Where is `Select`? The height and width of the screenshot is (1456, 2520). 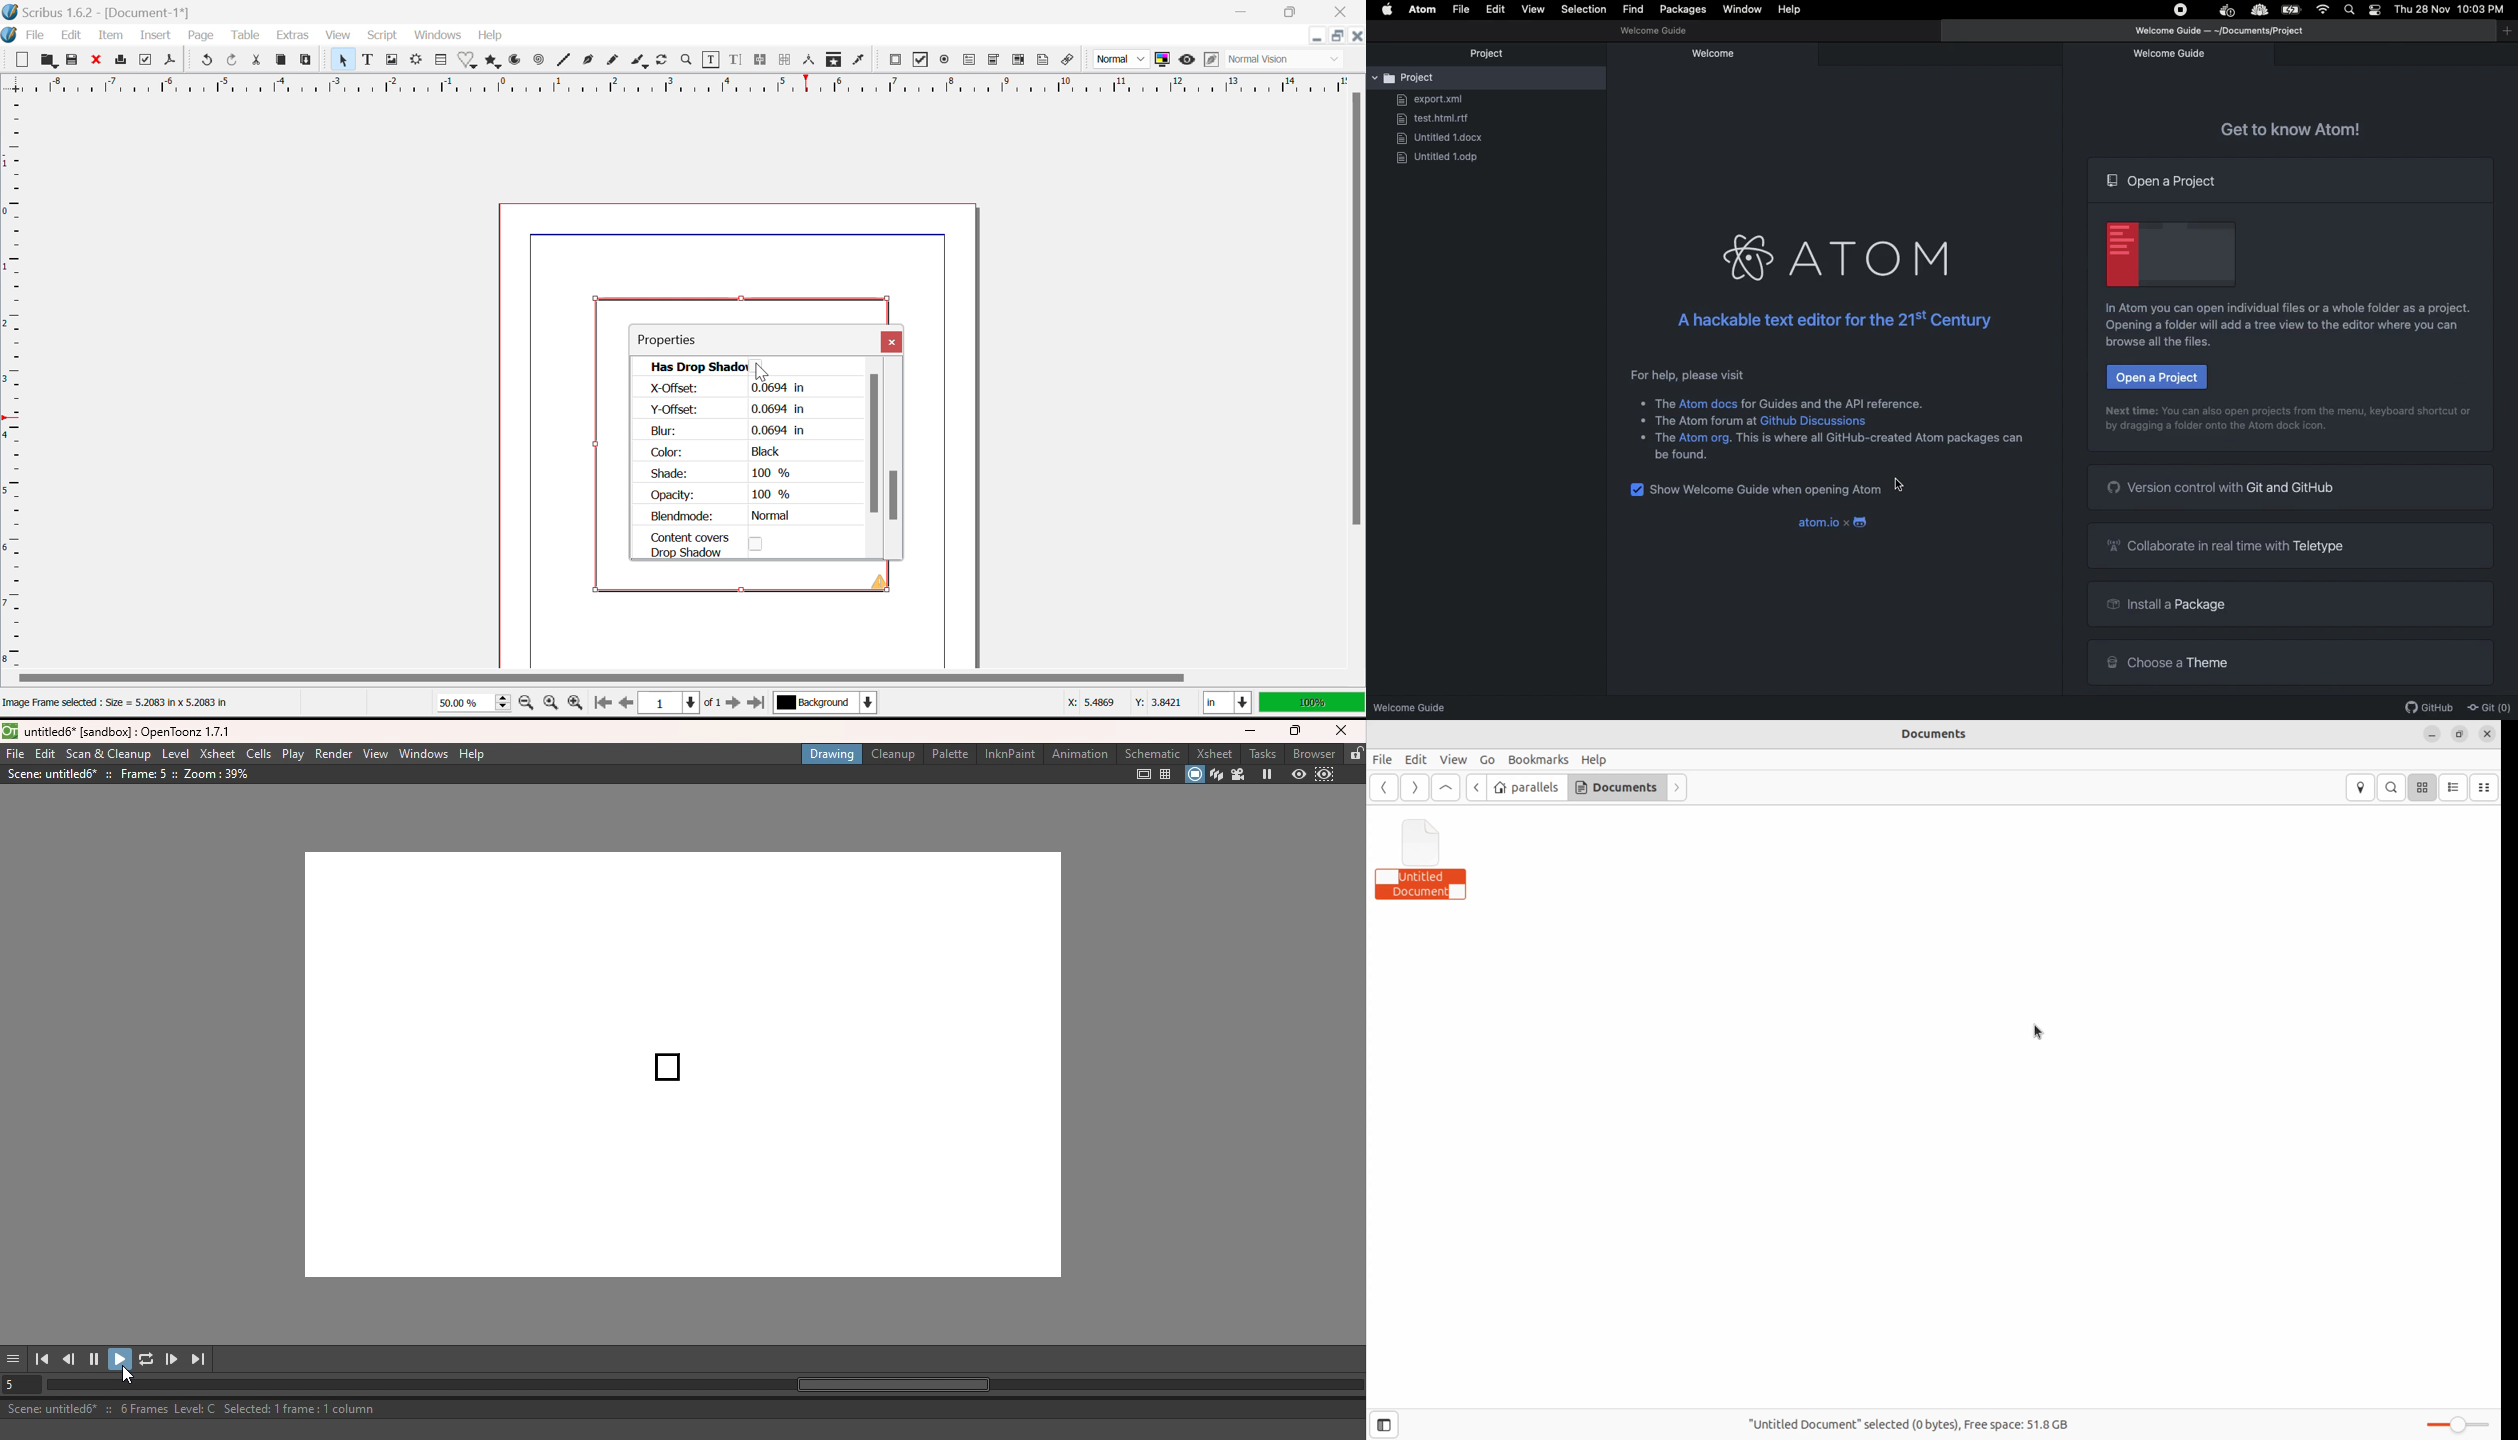 Select is located at coordinates (344, 62).